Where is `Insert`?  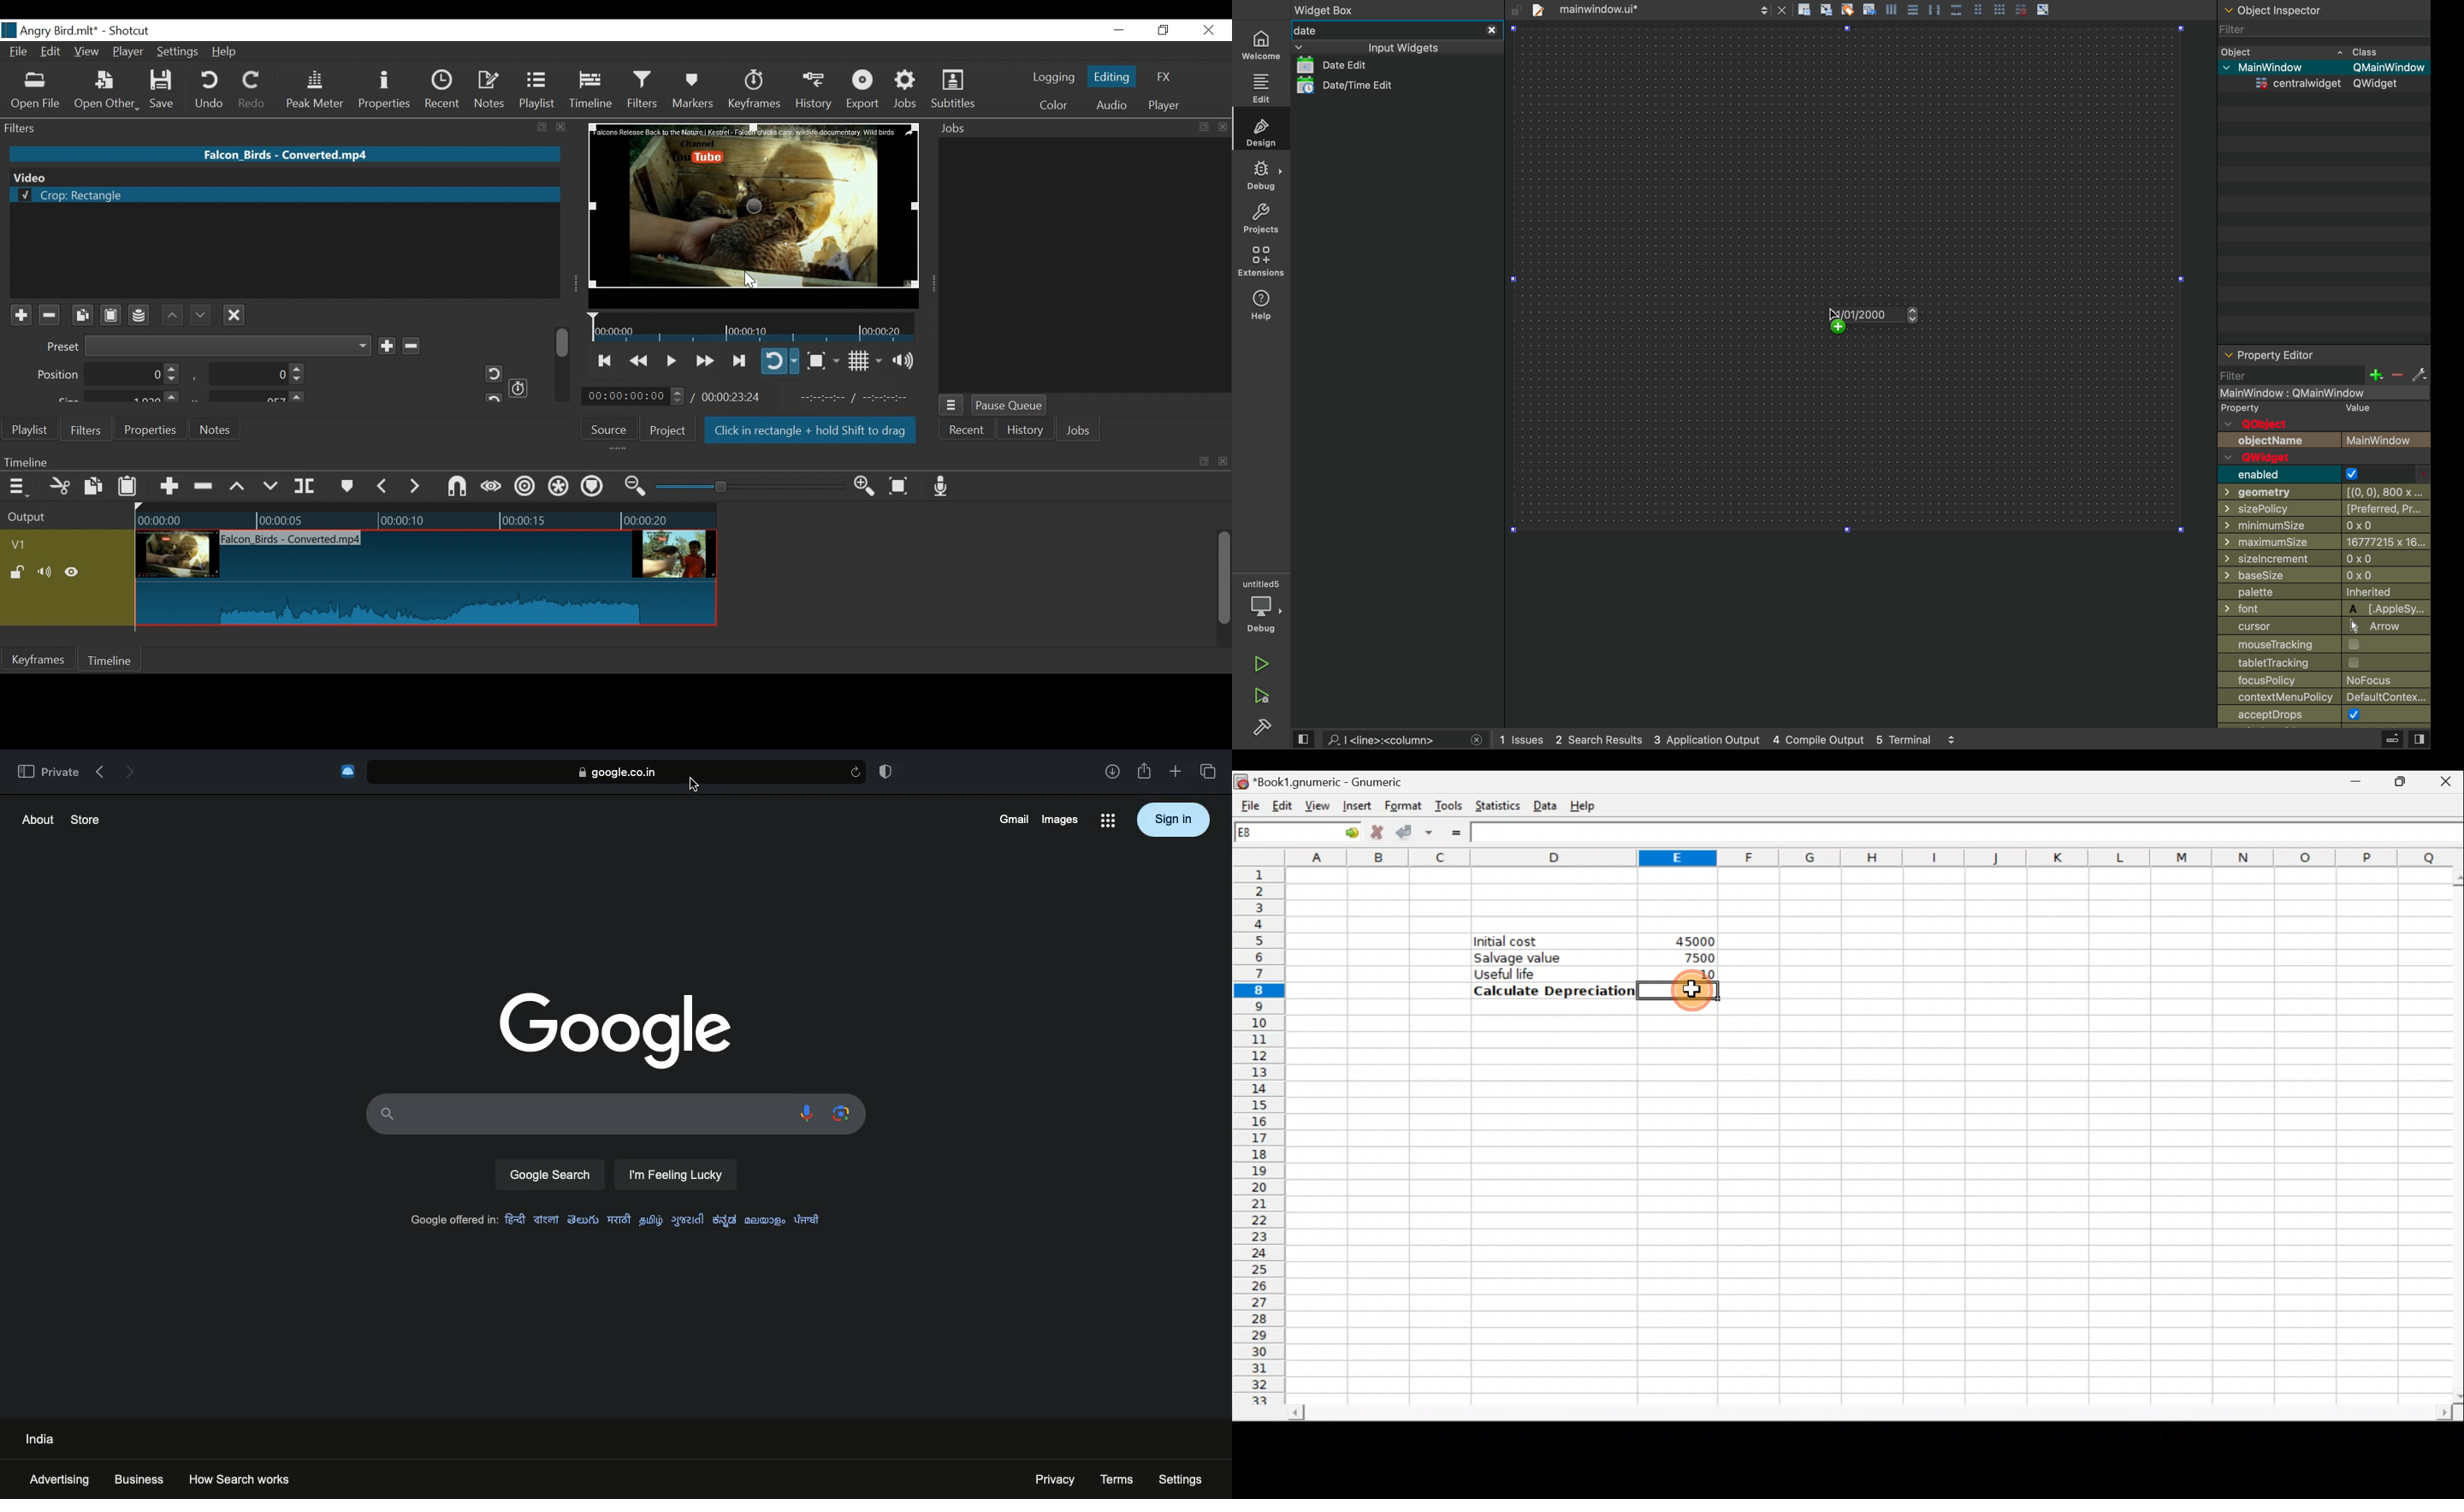 Insert is located at coordinates (1355, 806).